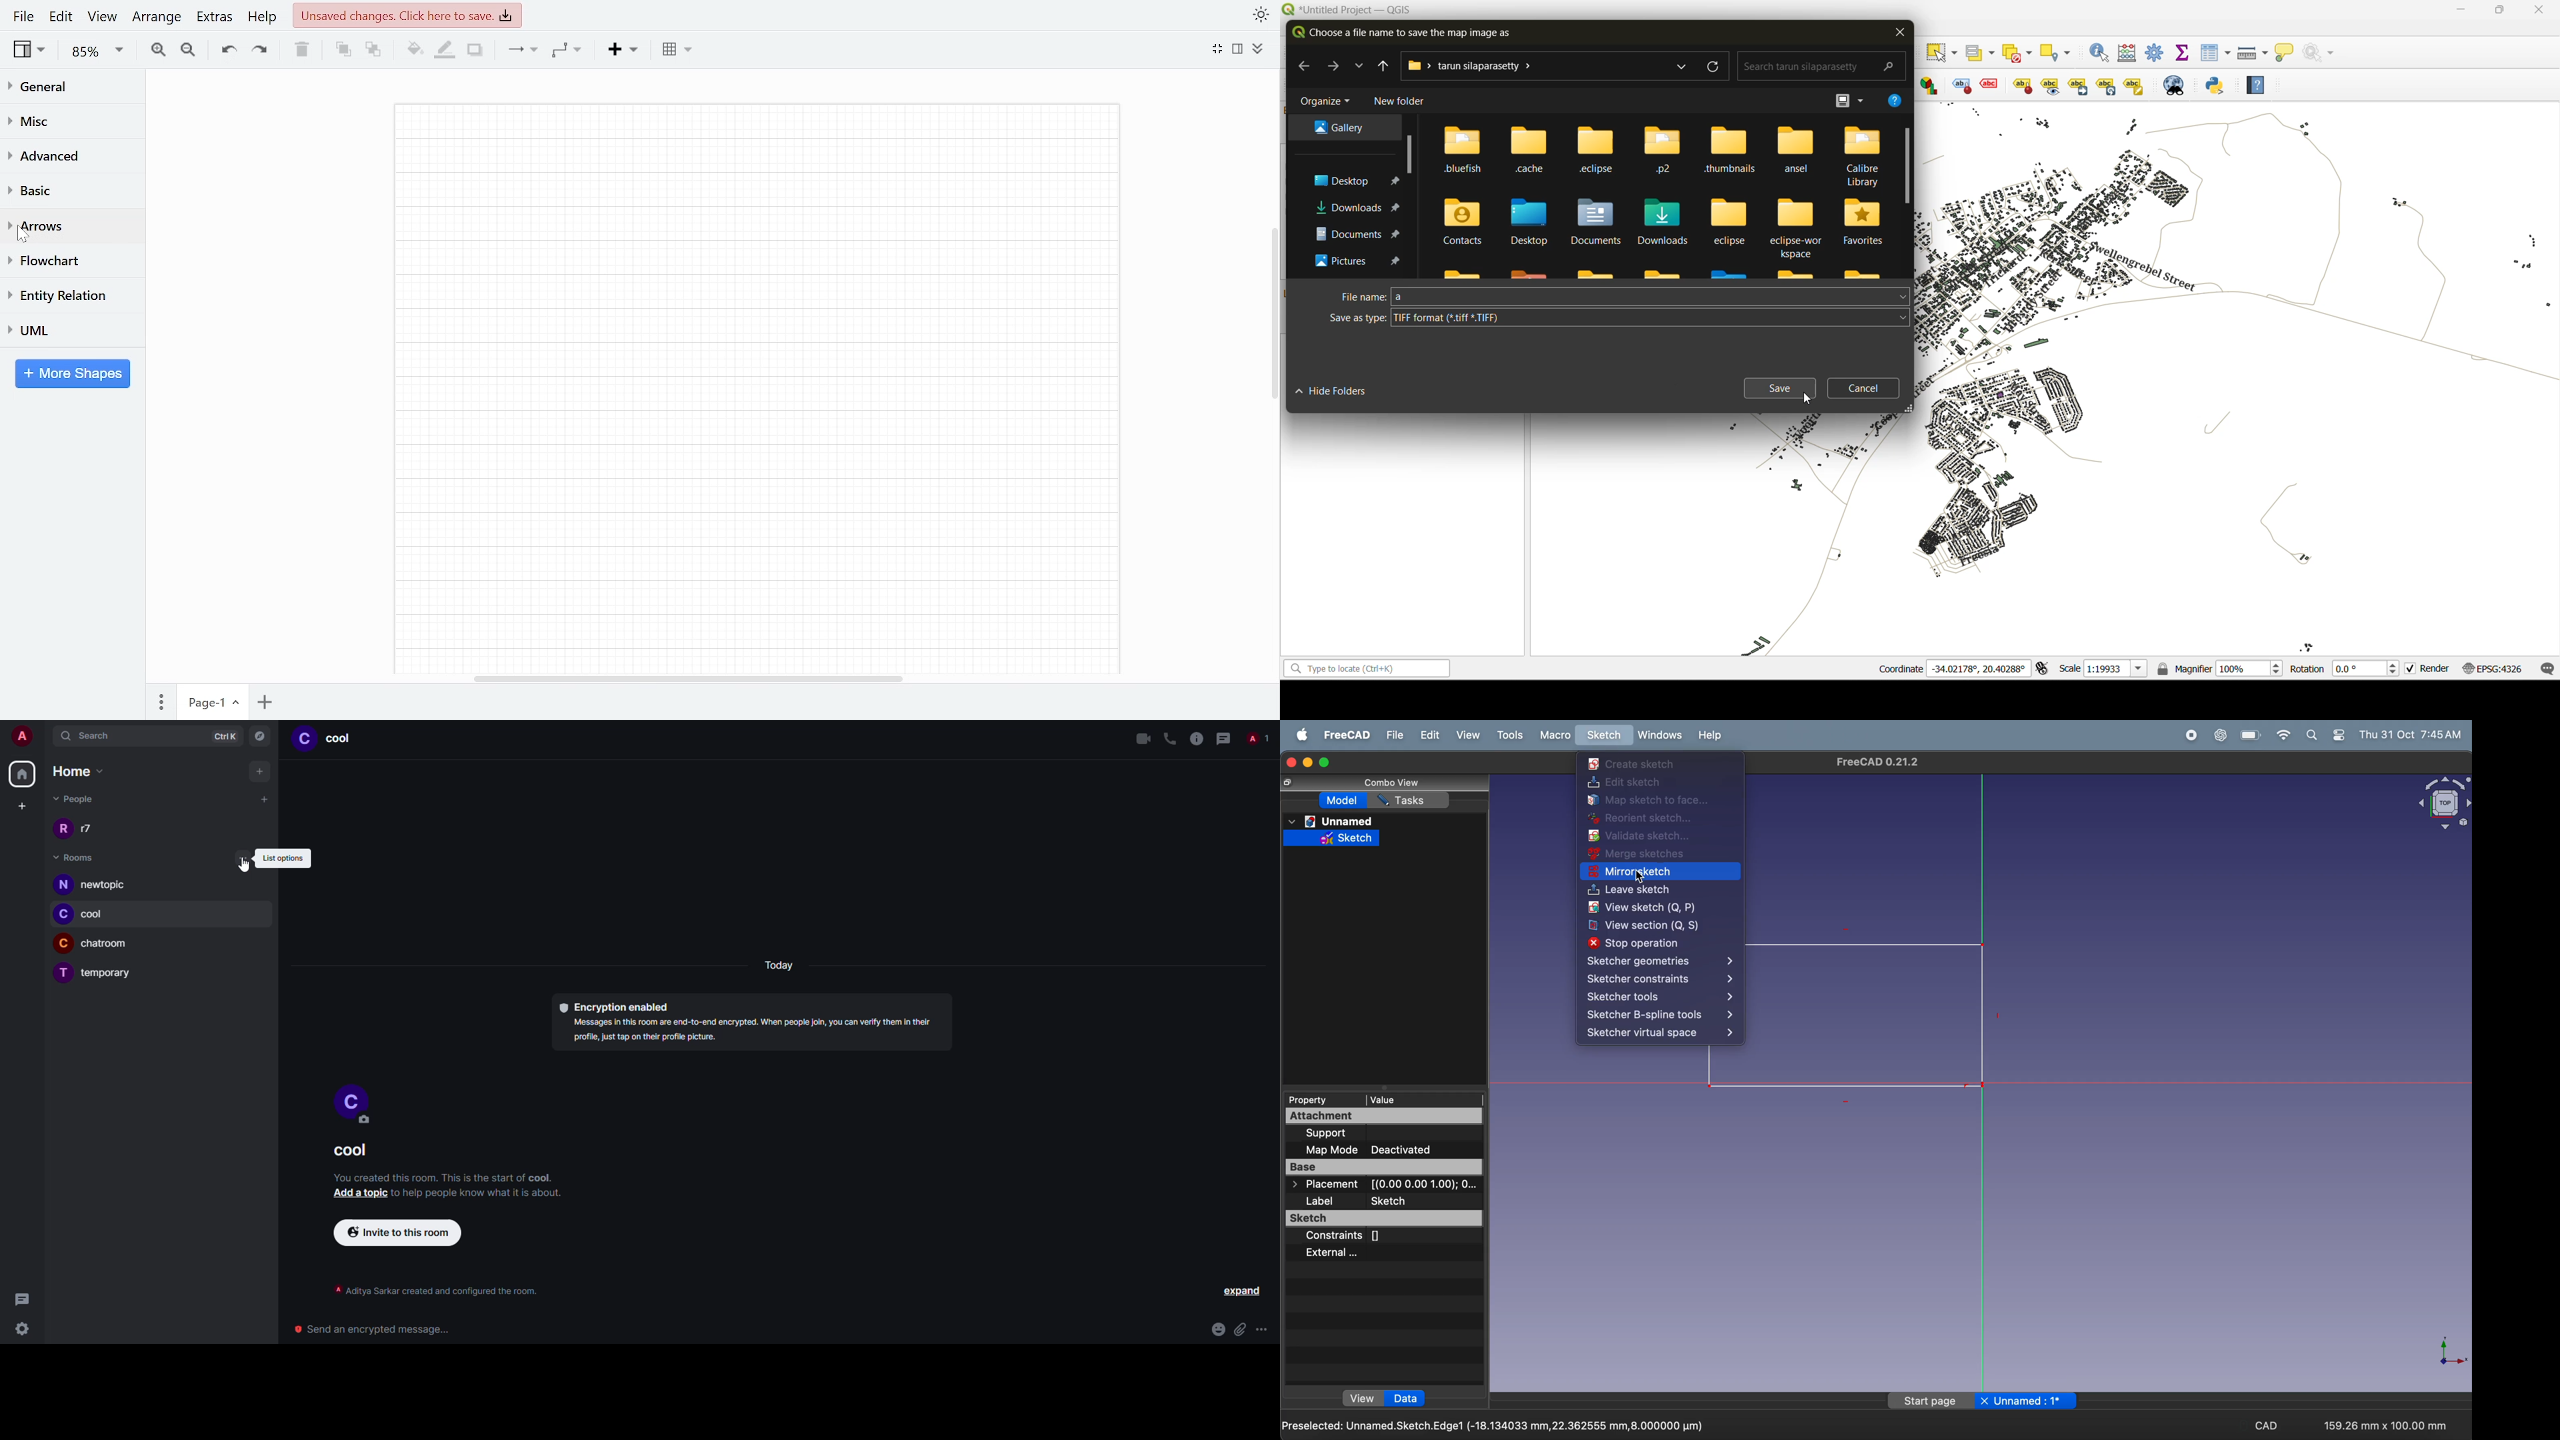  What do you see at coordinates (366, 1121) in the screenshot?
I see `edit` at bounding box center [366, 1121].